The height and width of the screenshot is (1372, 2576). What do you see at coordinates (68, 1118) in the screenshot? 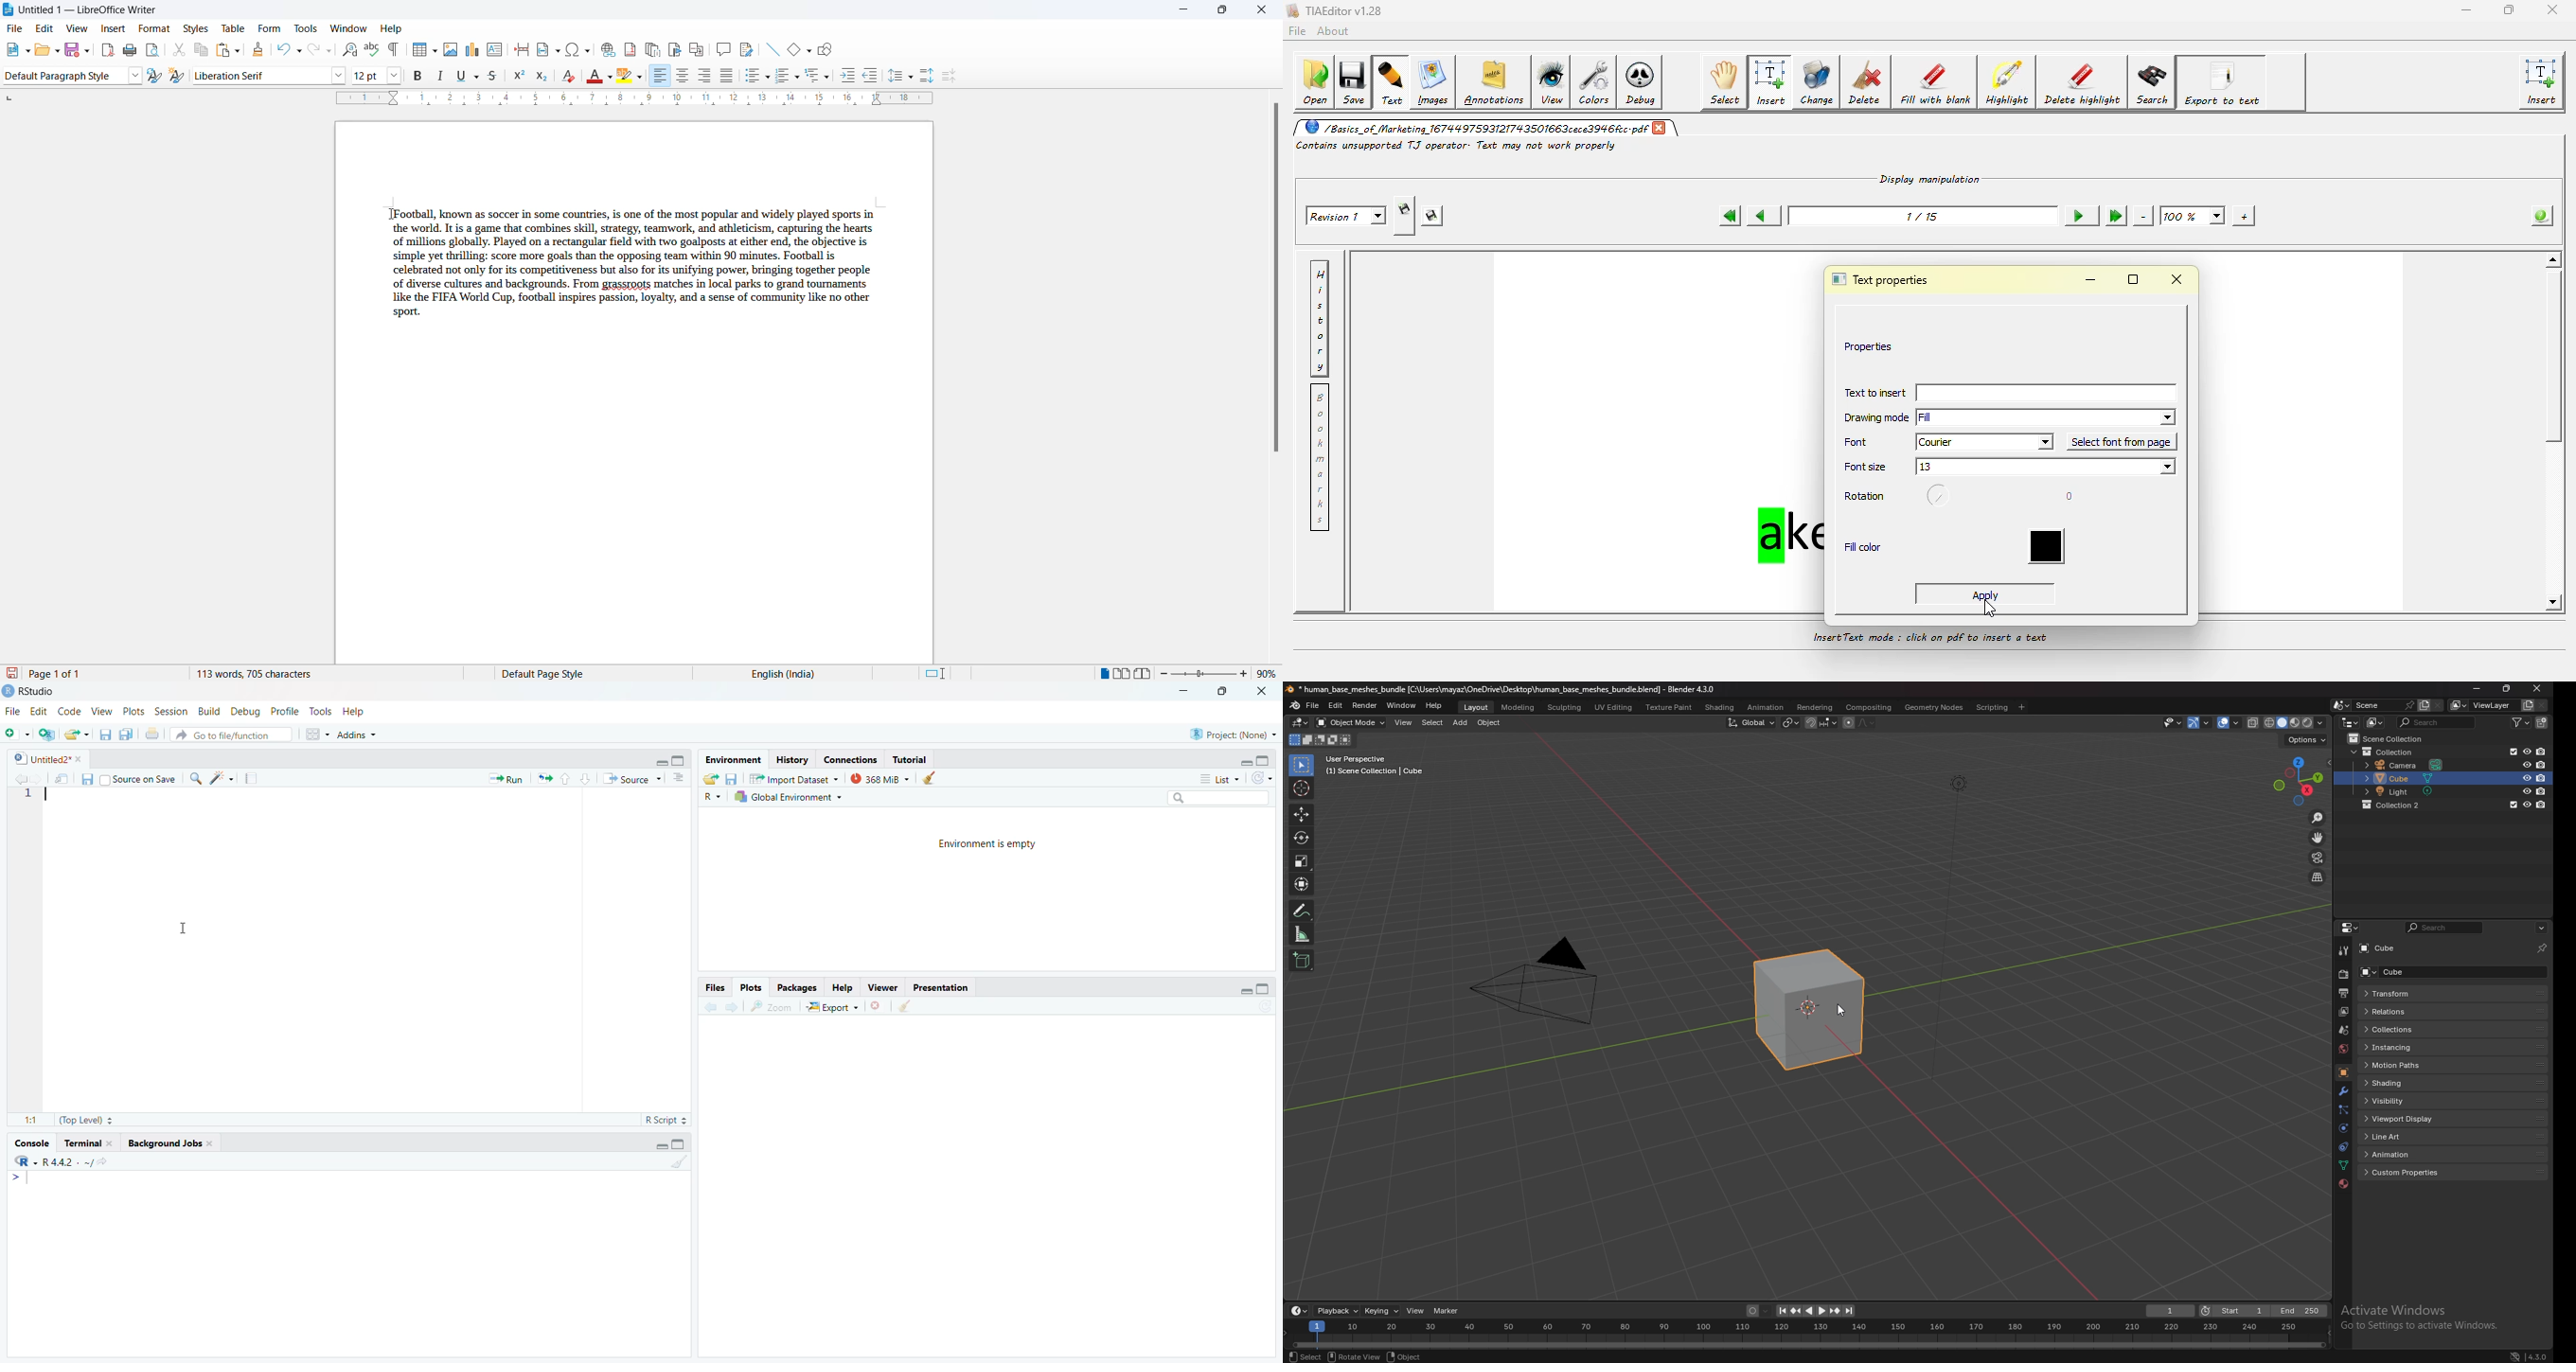
I see `11 (Top Level) =` at bounding box center [68, 1118].